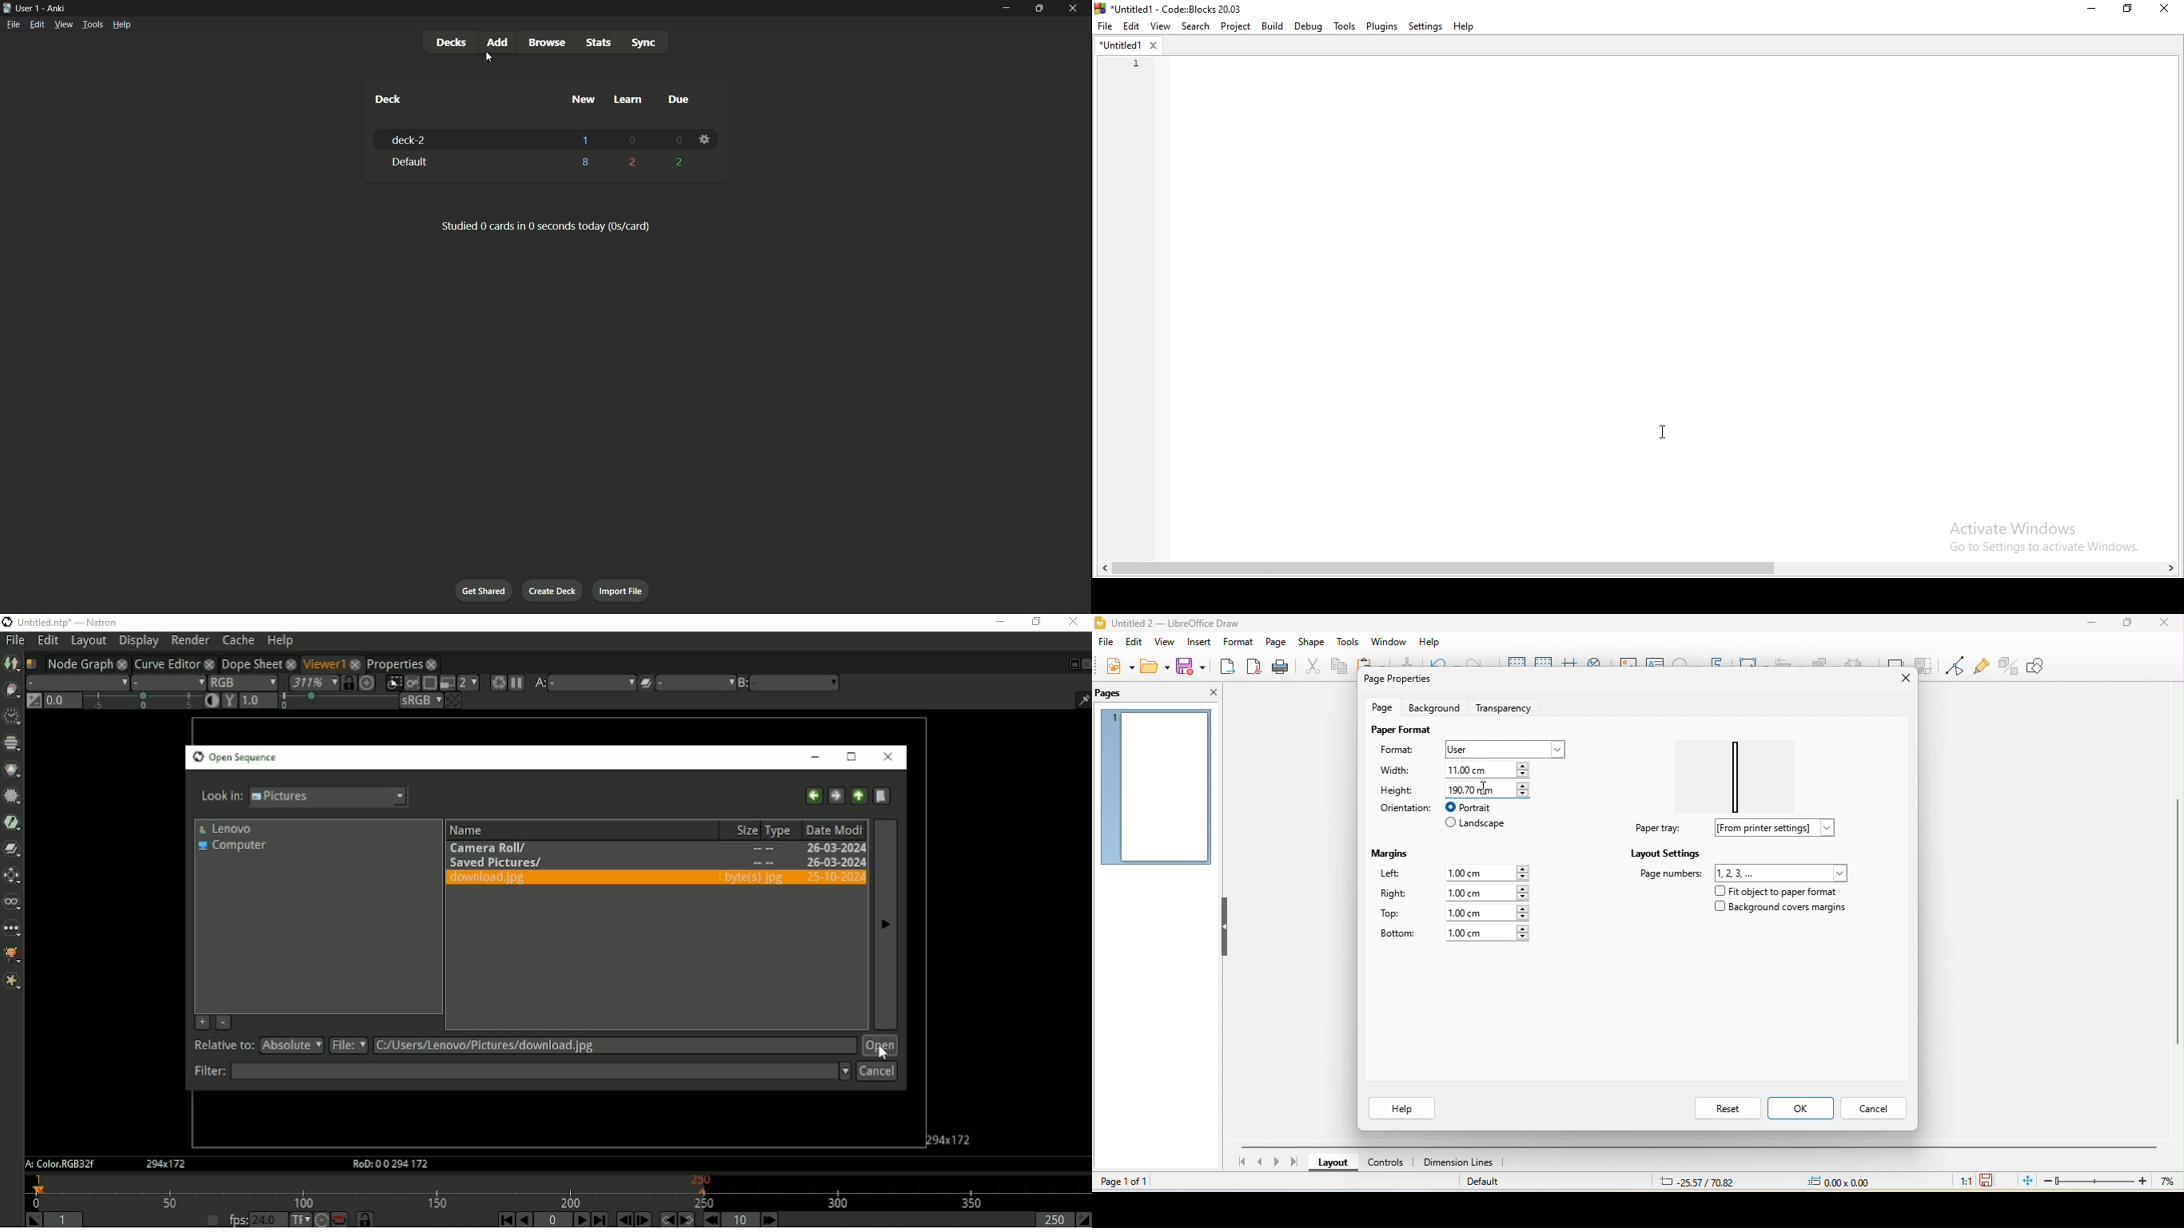  What do you see at coordinates (1741, 771) in the screenshot?
I see `paper` at bounding box center [1741, 771].